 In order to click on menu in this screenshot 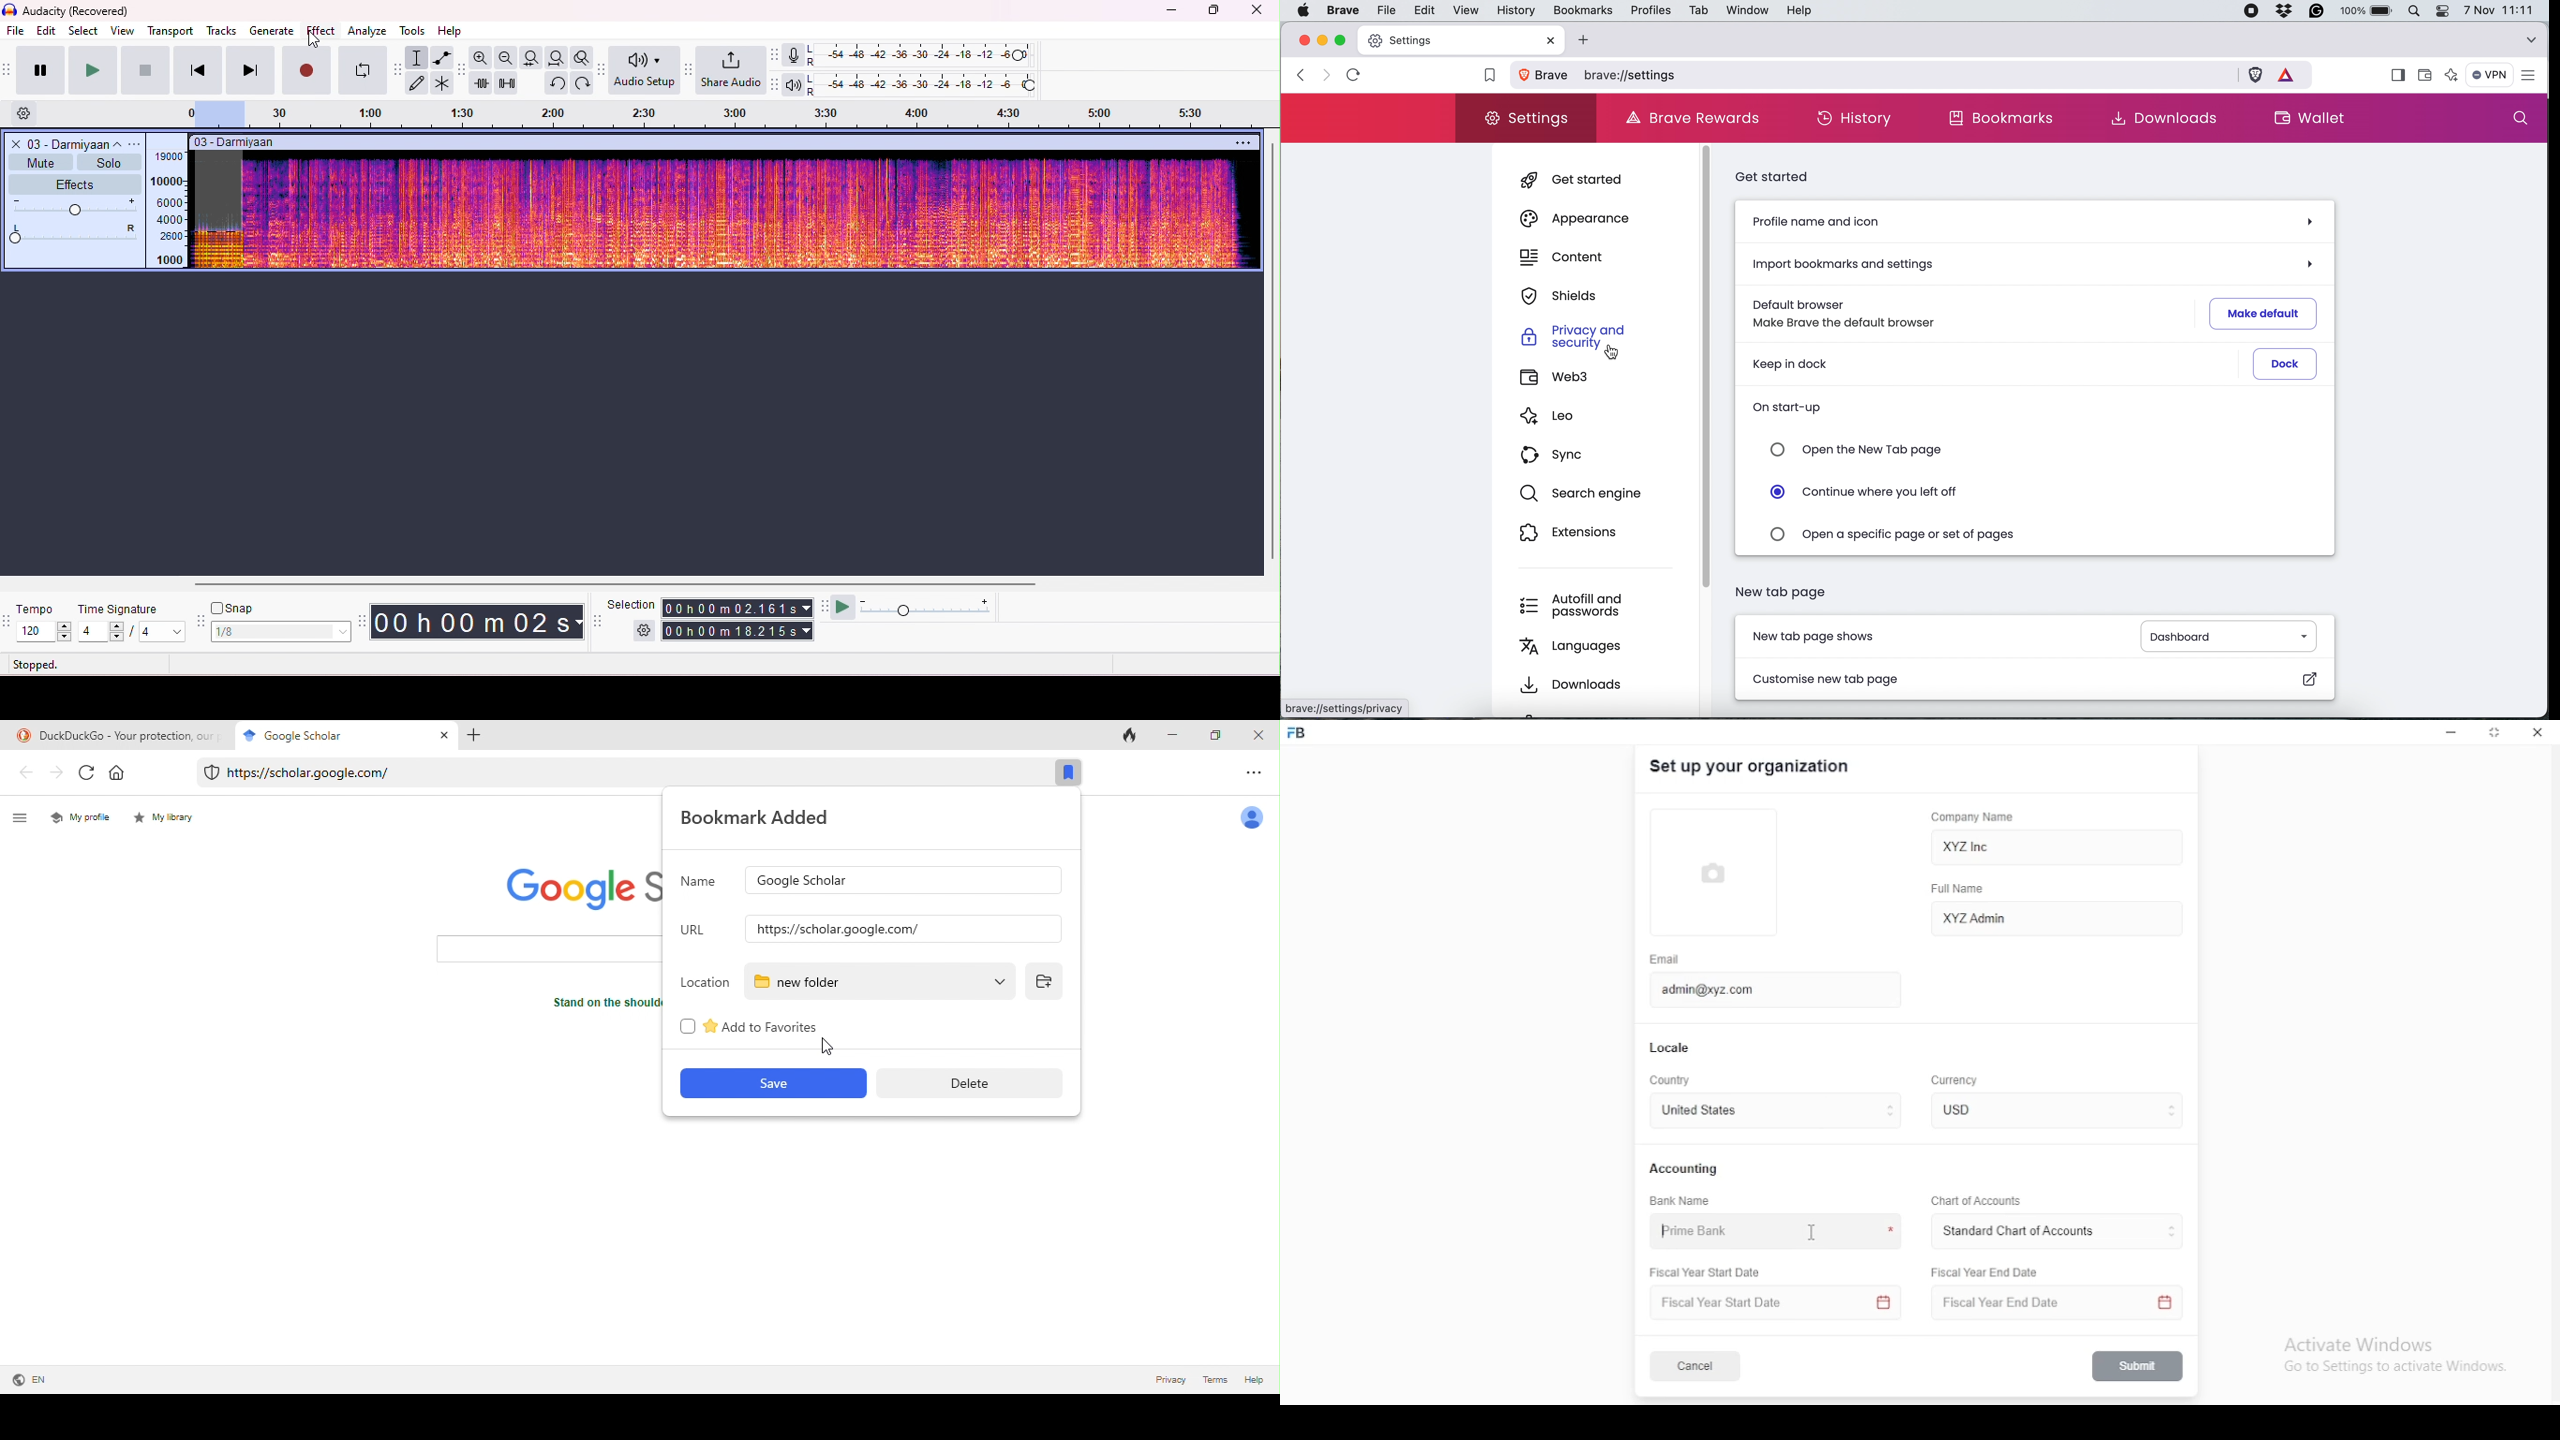, I will do `click(23, 817)`.